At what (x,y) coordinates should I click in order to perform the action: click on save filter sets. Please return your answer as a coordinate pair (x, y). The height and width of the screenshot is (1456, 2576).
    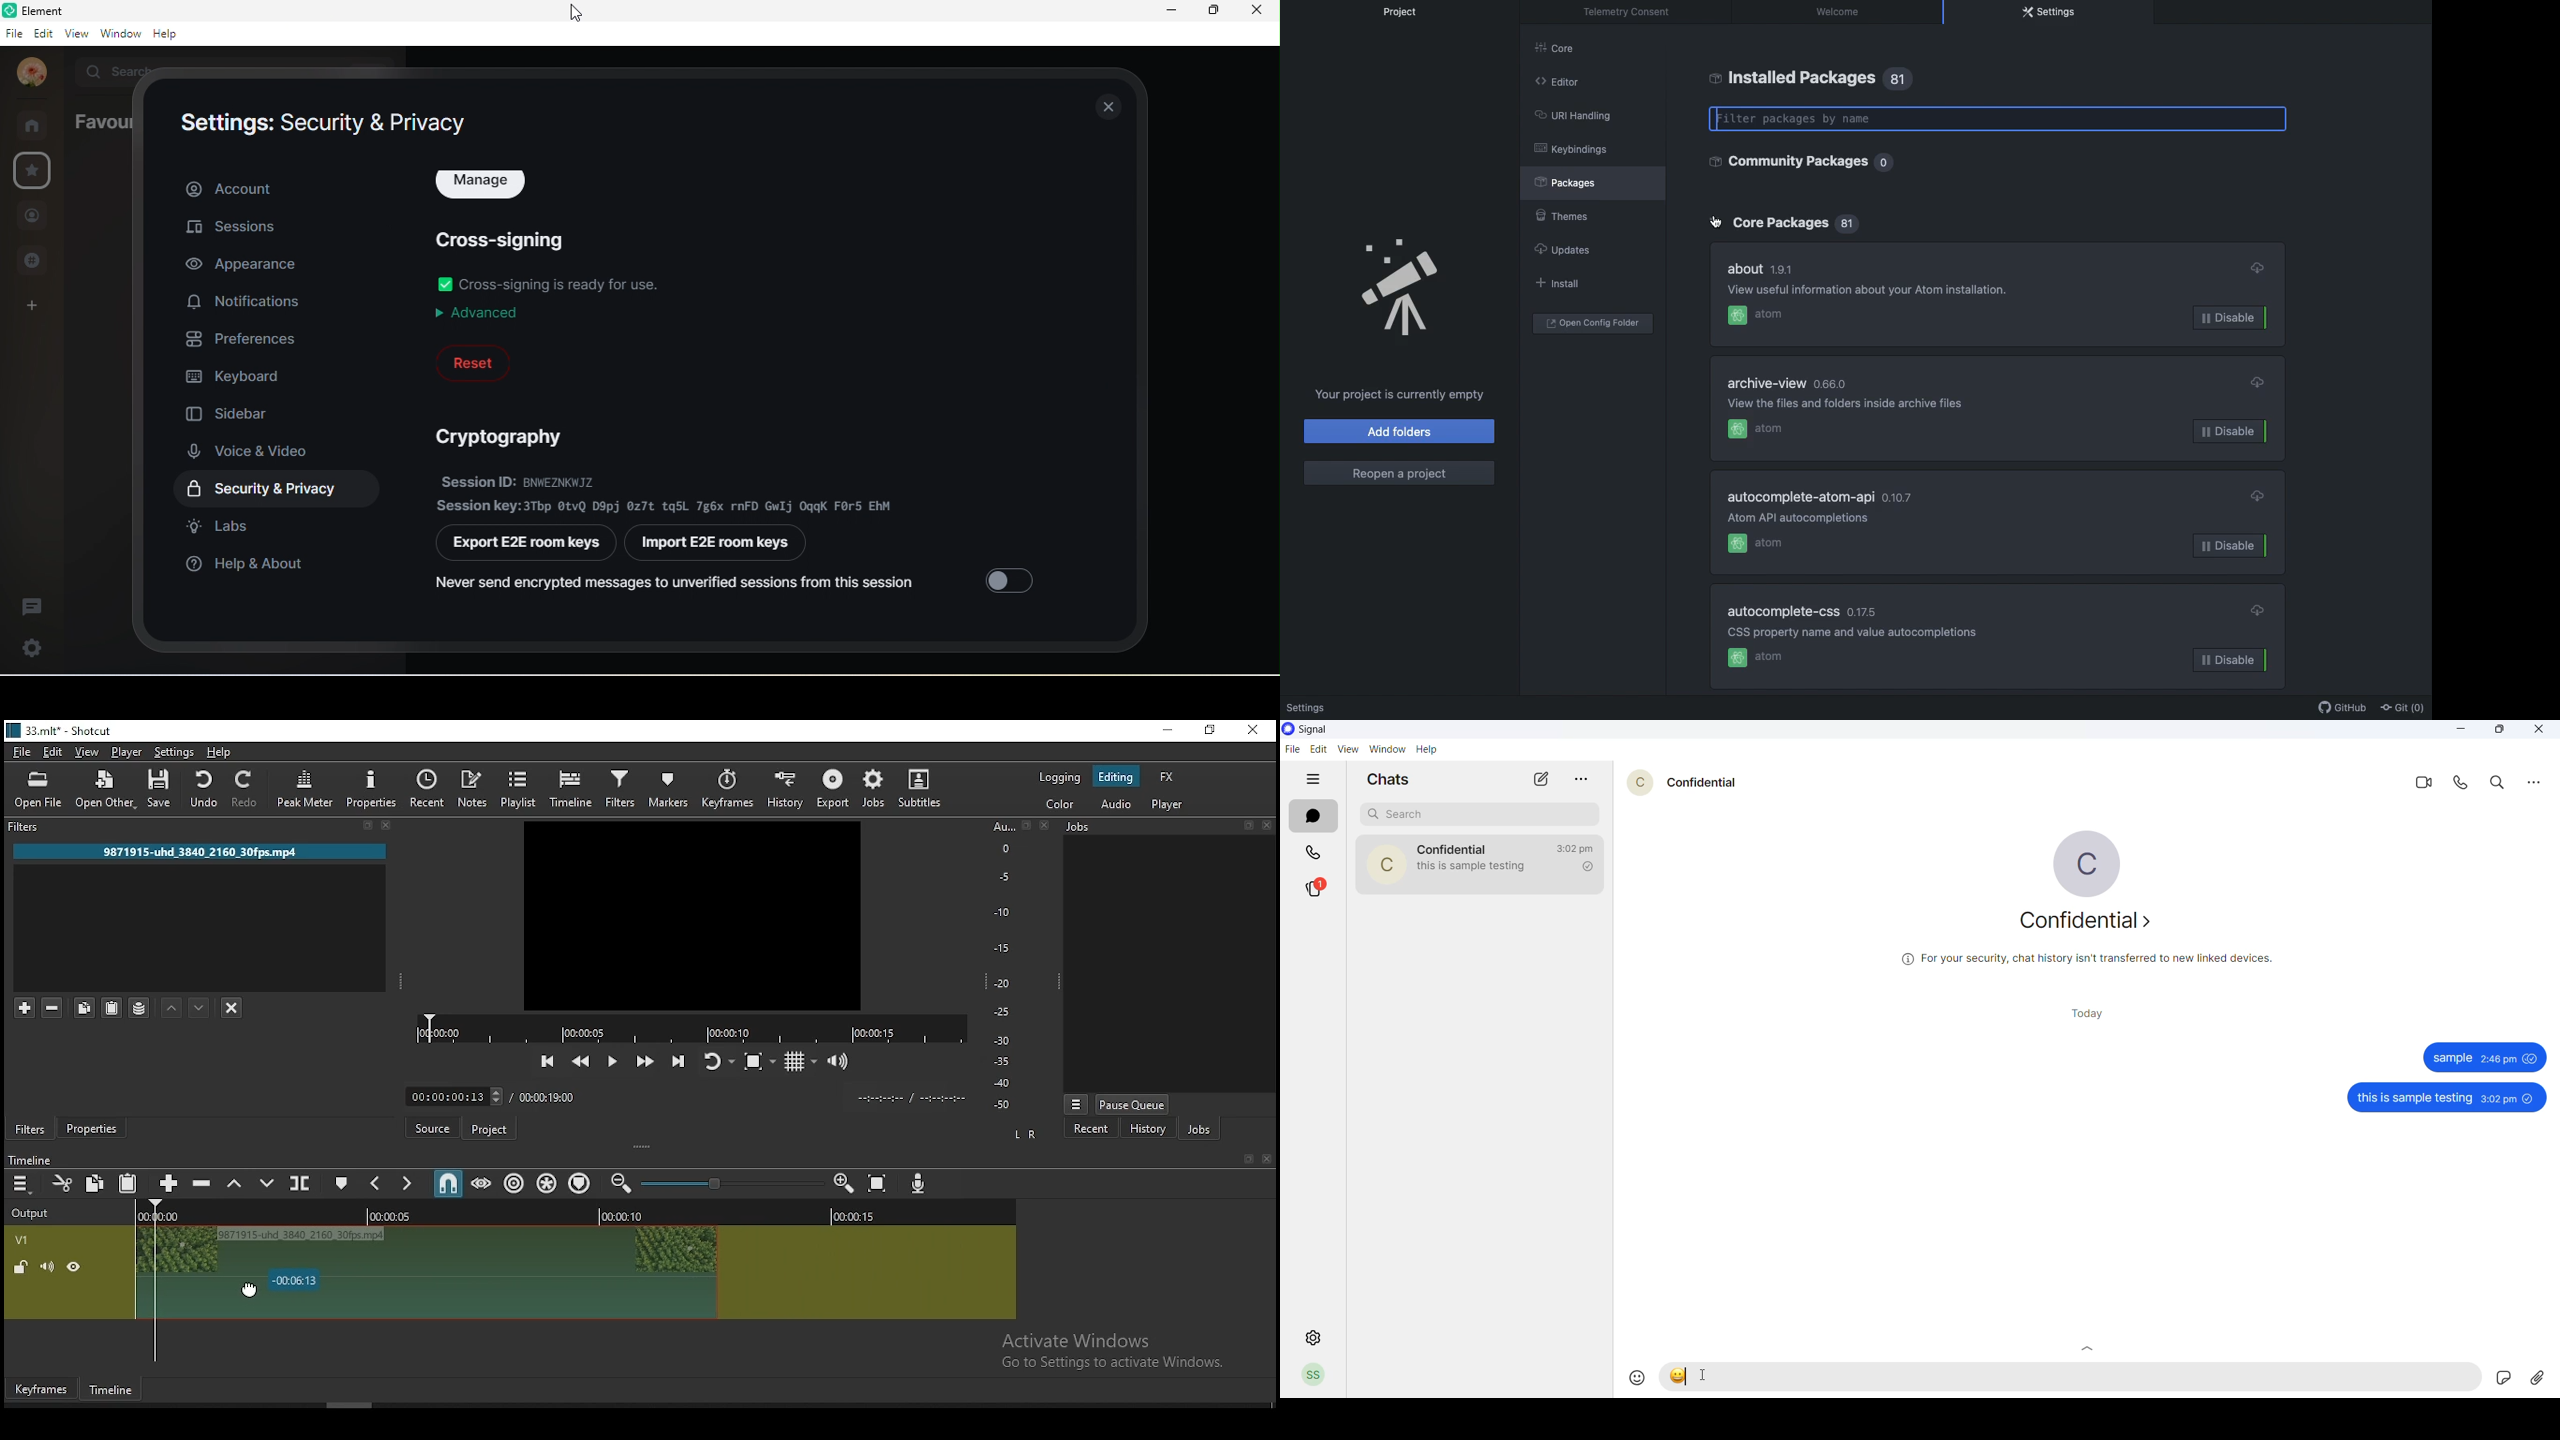
    Looking at the image, I should click on (141, 1006).